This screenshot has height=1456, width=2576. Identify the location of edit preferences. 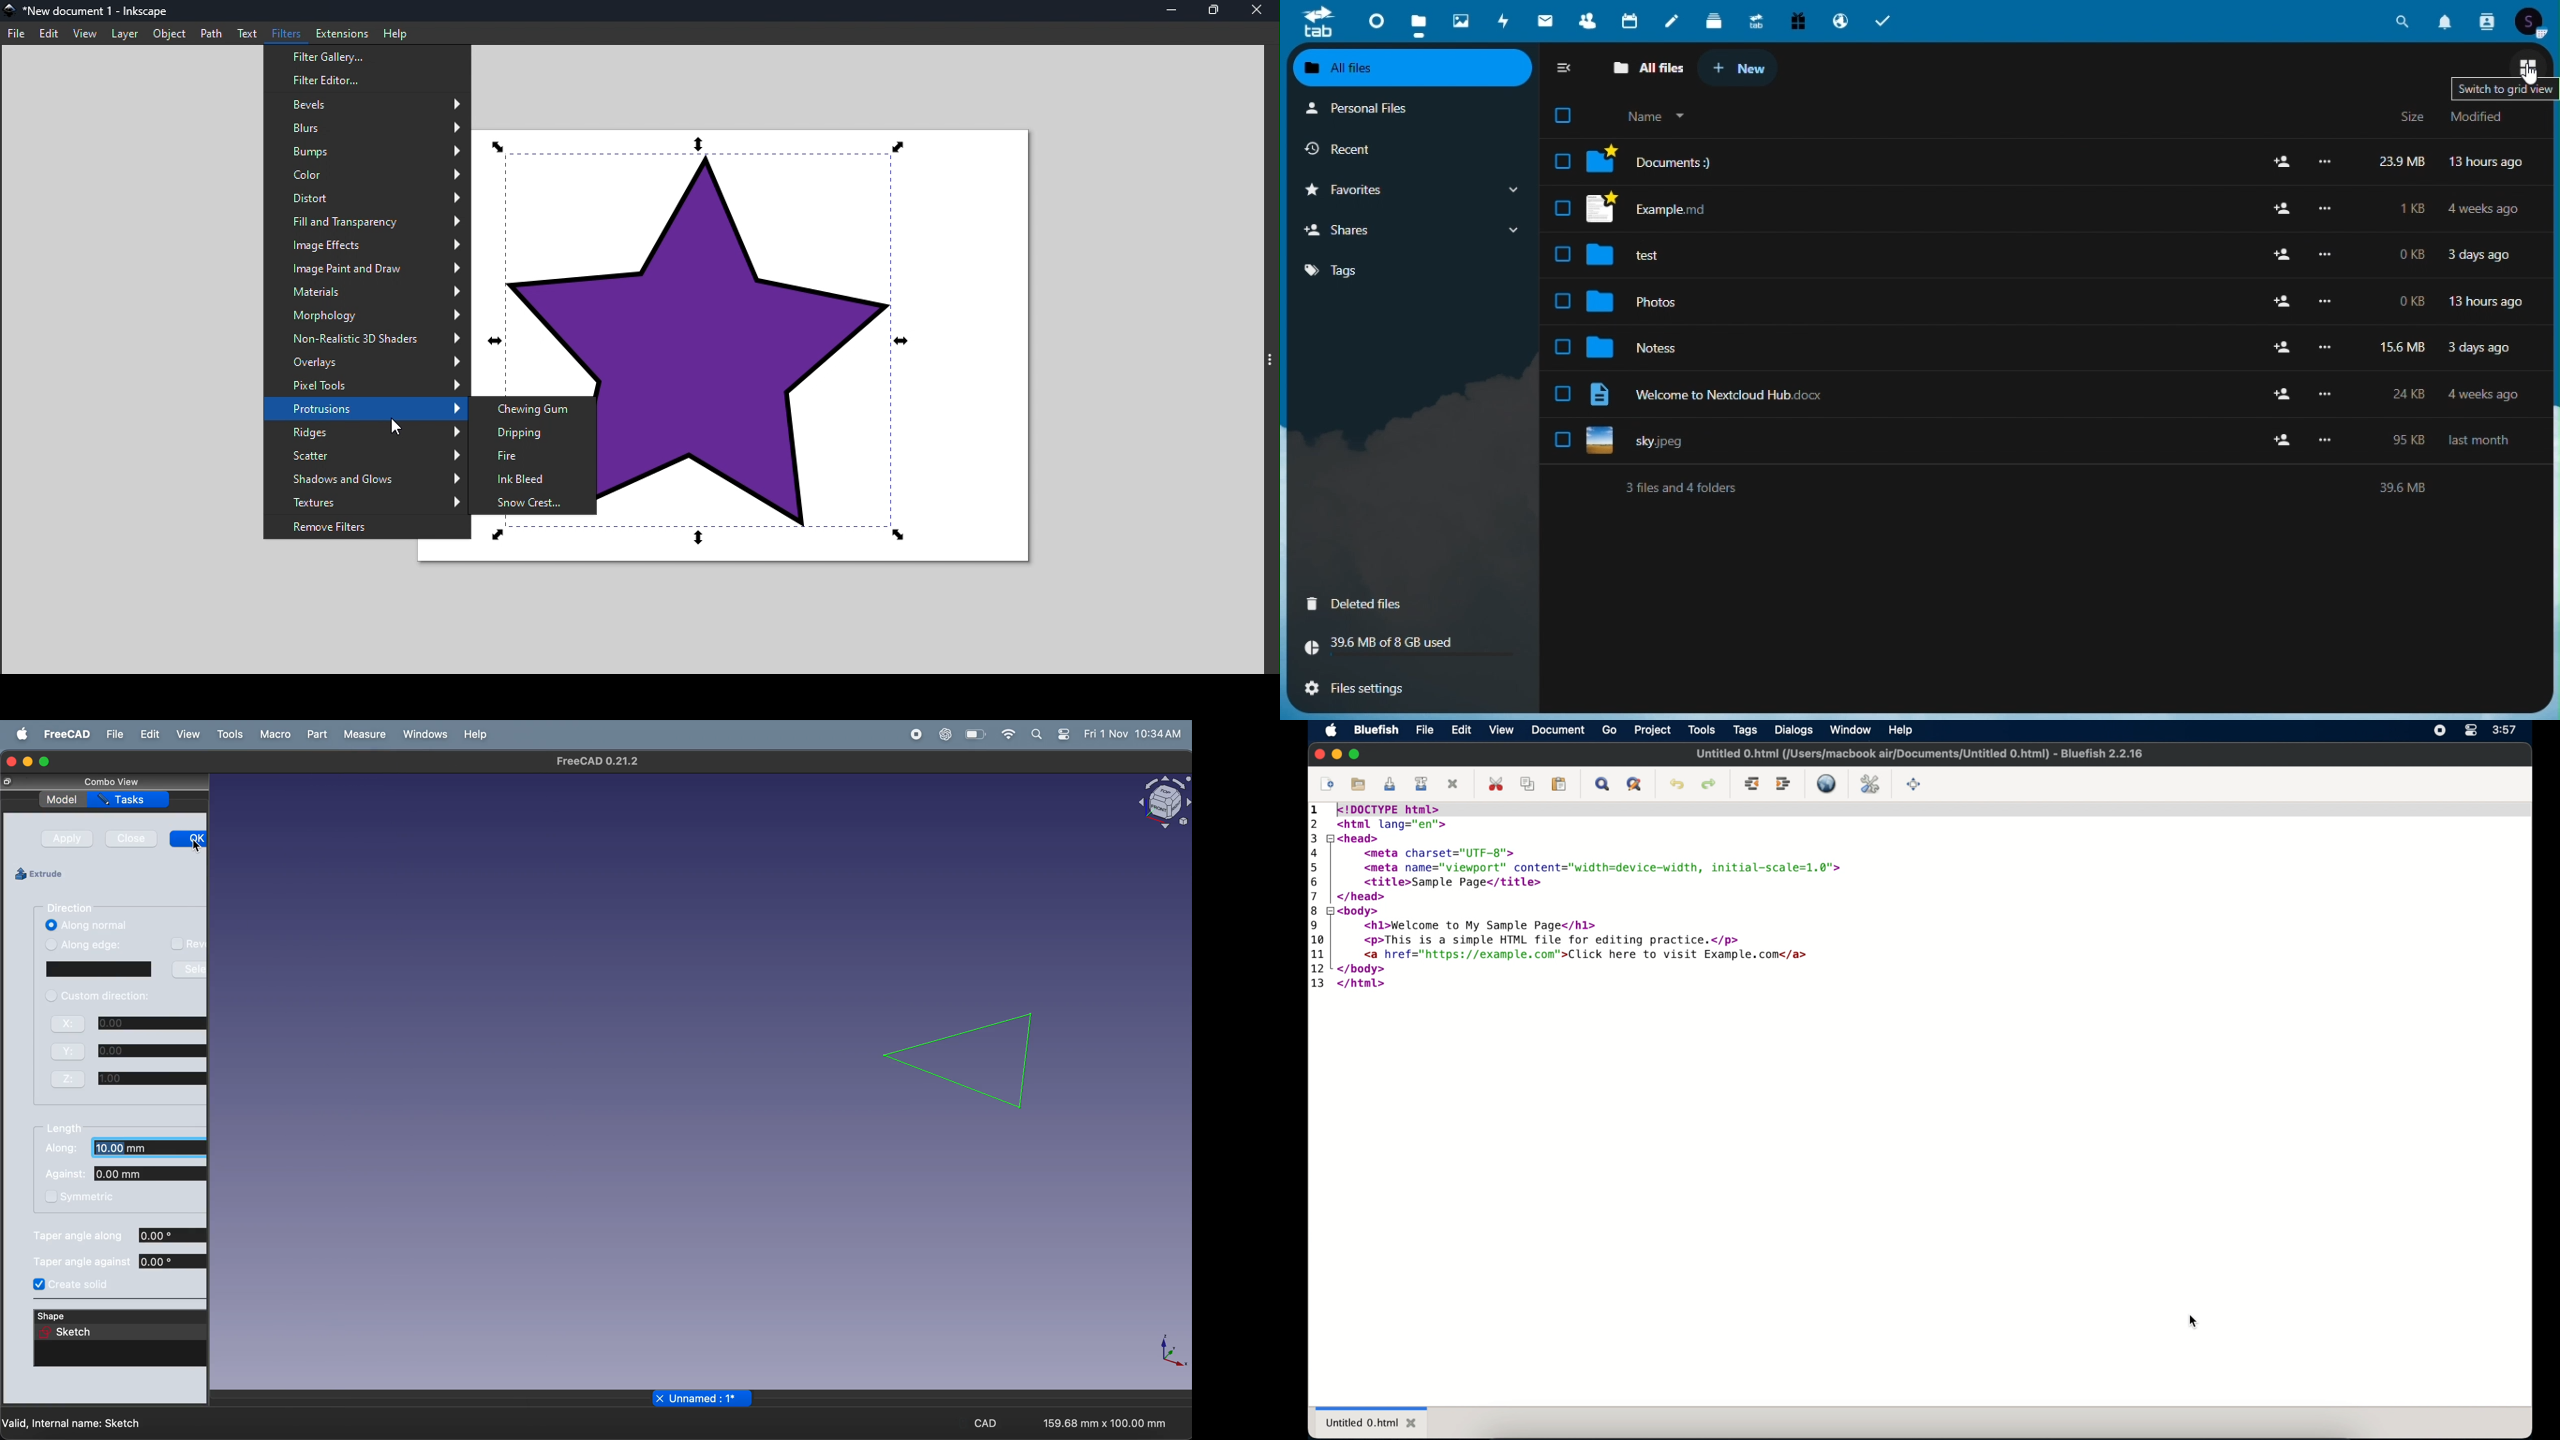
(1869, 783).